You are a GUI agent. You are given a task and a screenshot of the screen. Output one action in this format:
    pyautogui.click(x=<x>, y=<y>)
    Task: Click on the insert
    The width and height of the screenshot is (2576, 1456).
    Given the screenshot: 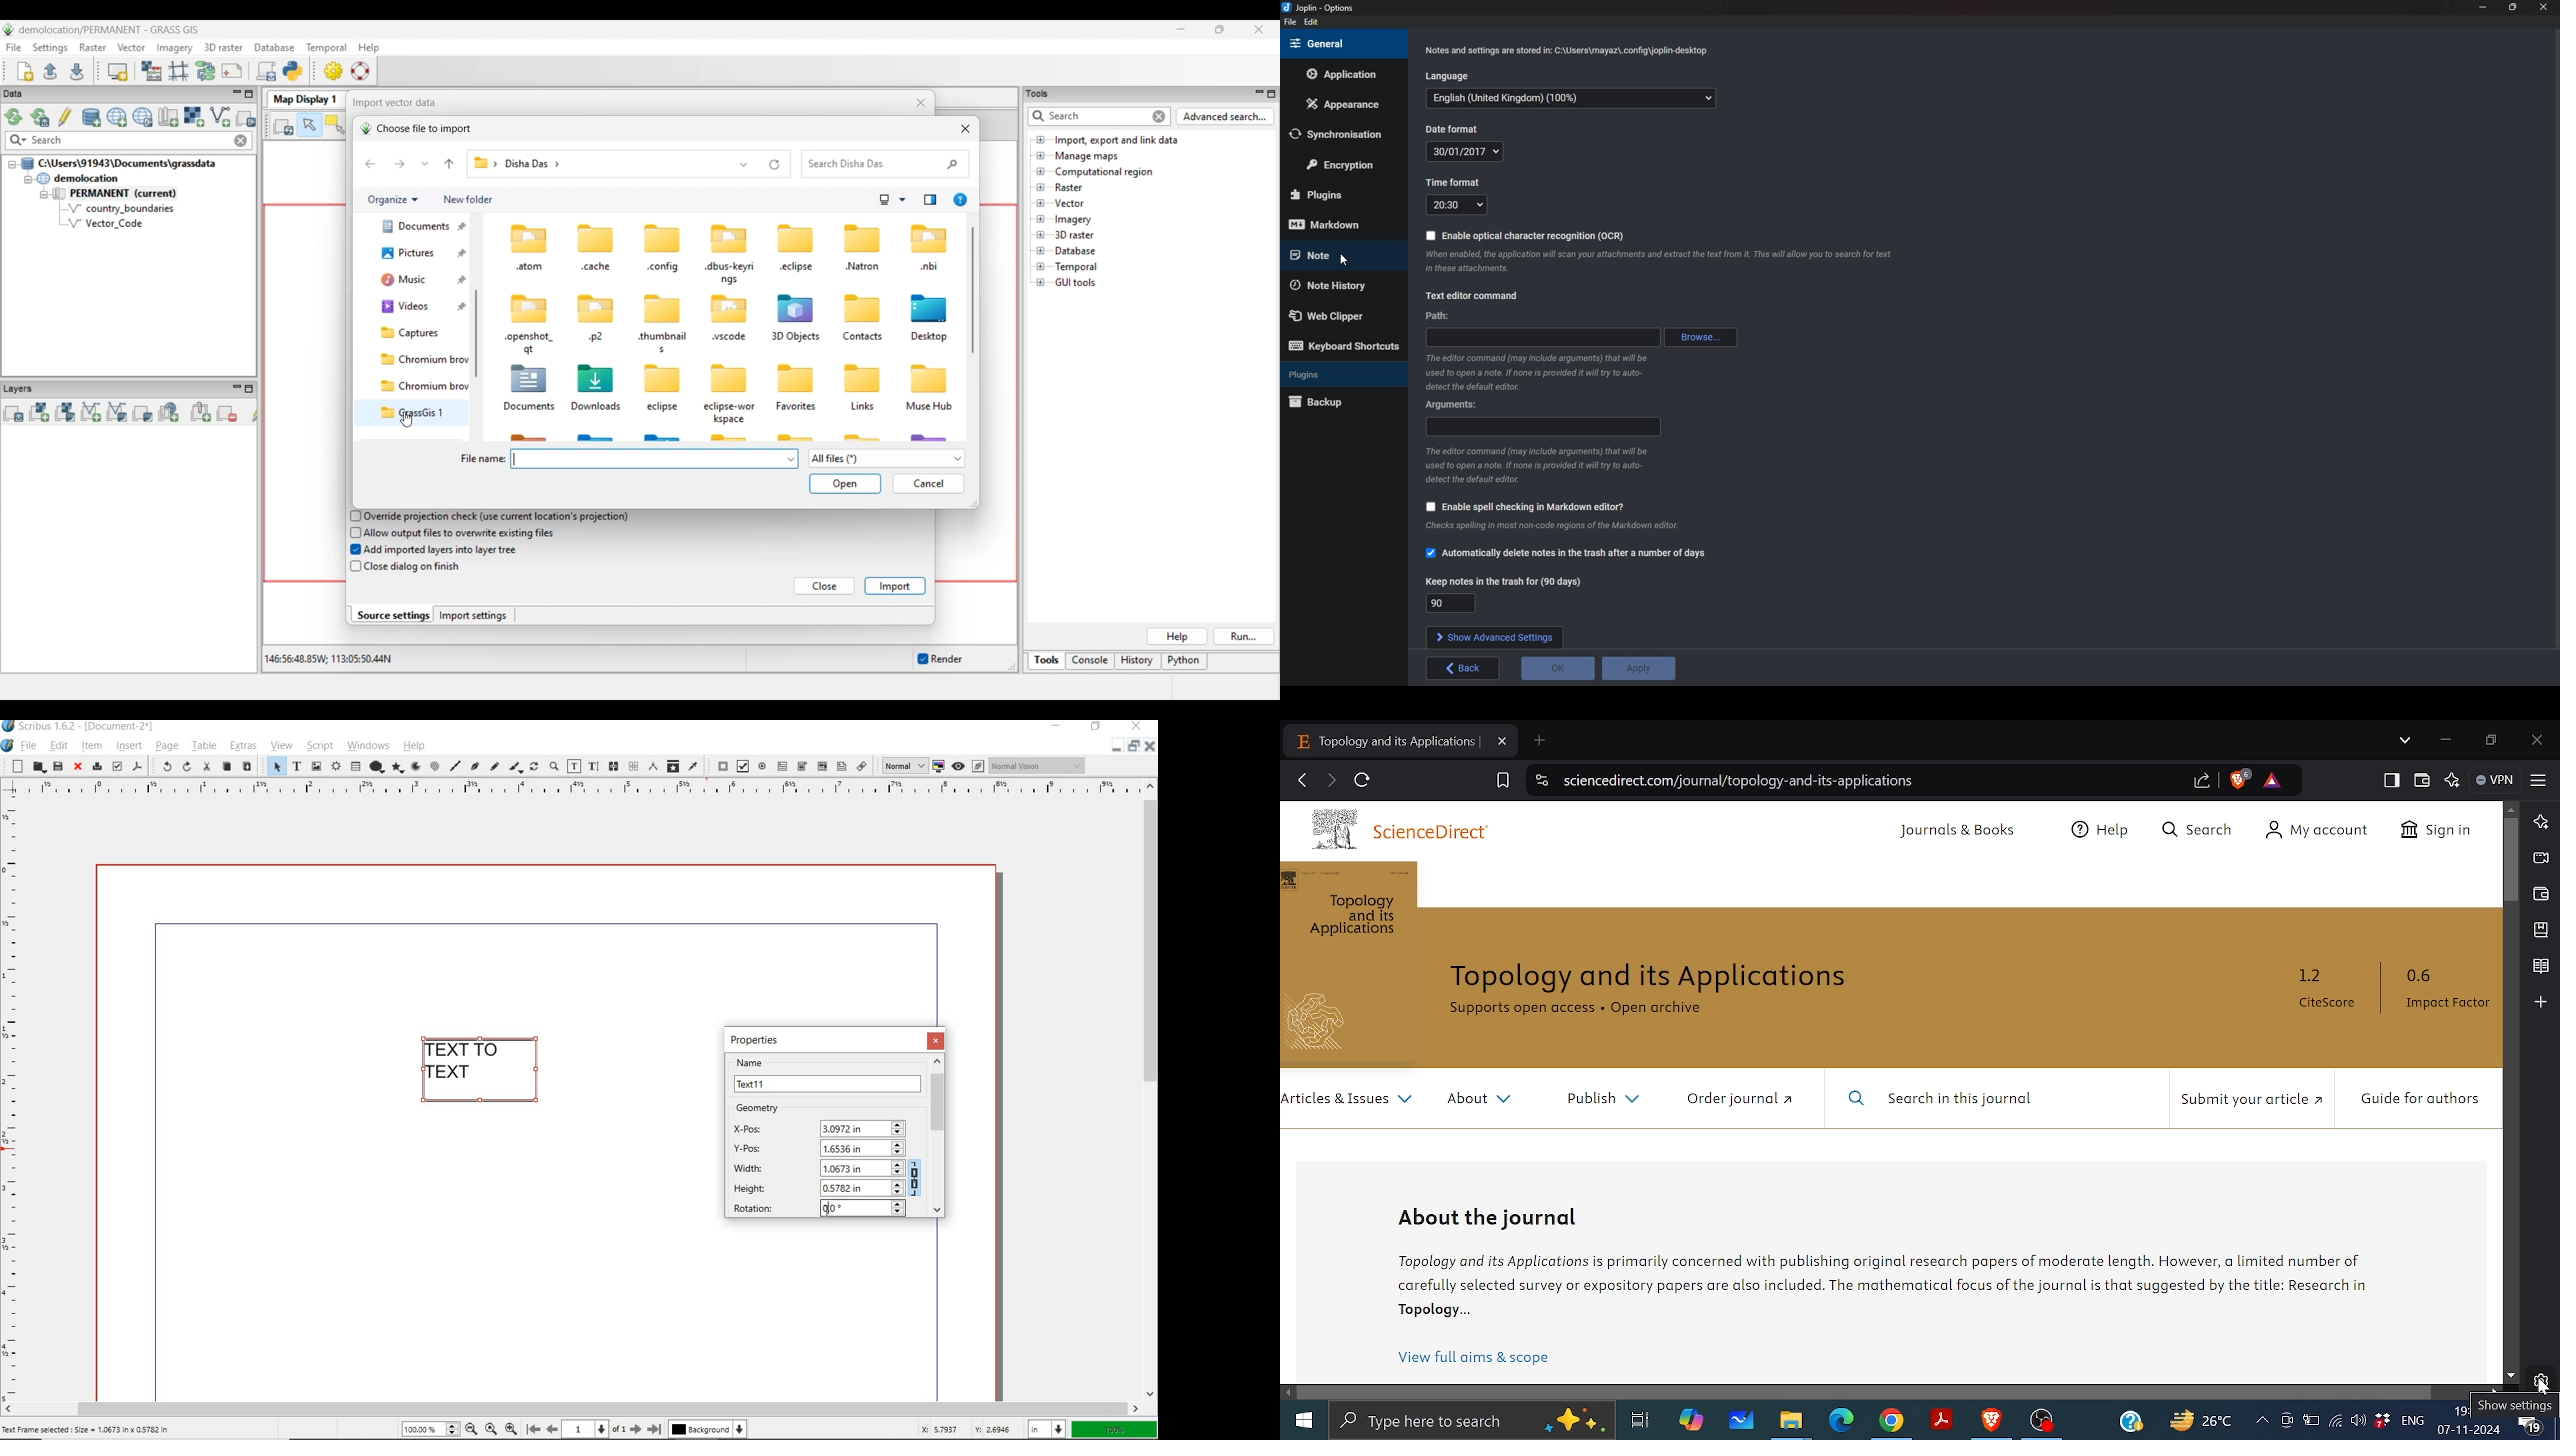 What is the action you would take?
    pyautogui.click(x=128, y=746)
    